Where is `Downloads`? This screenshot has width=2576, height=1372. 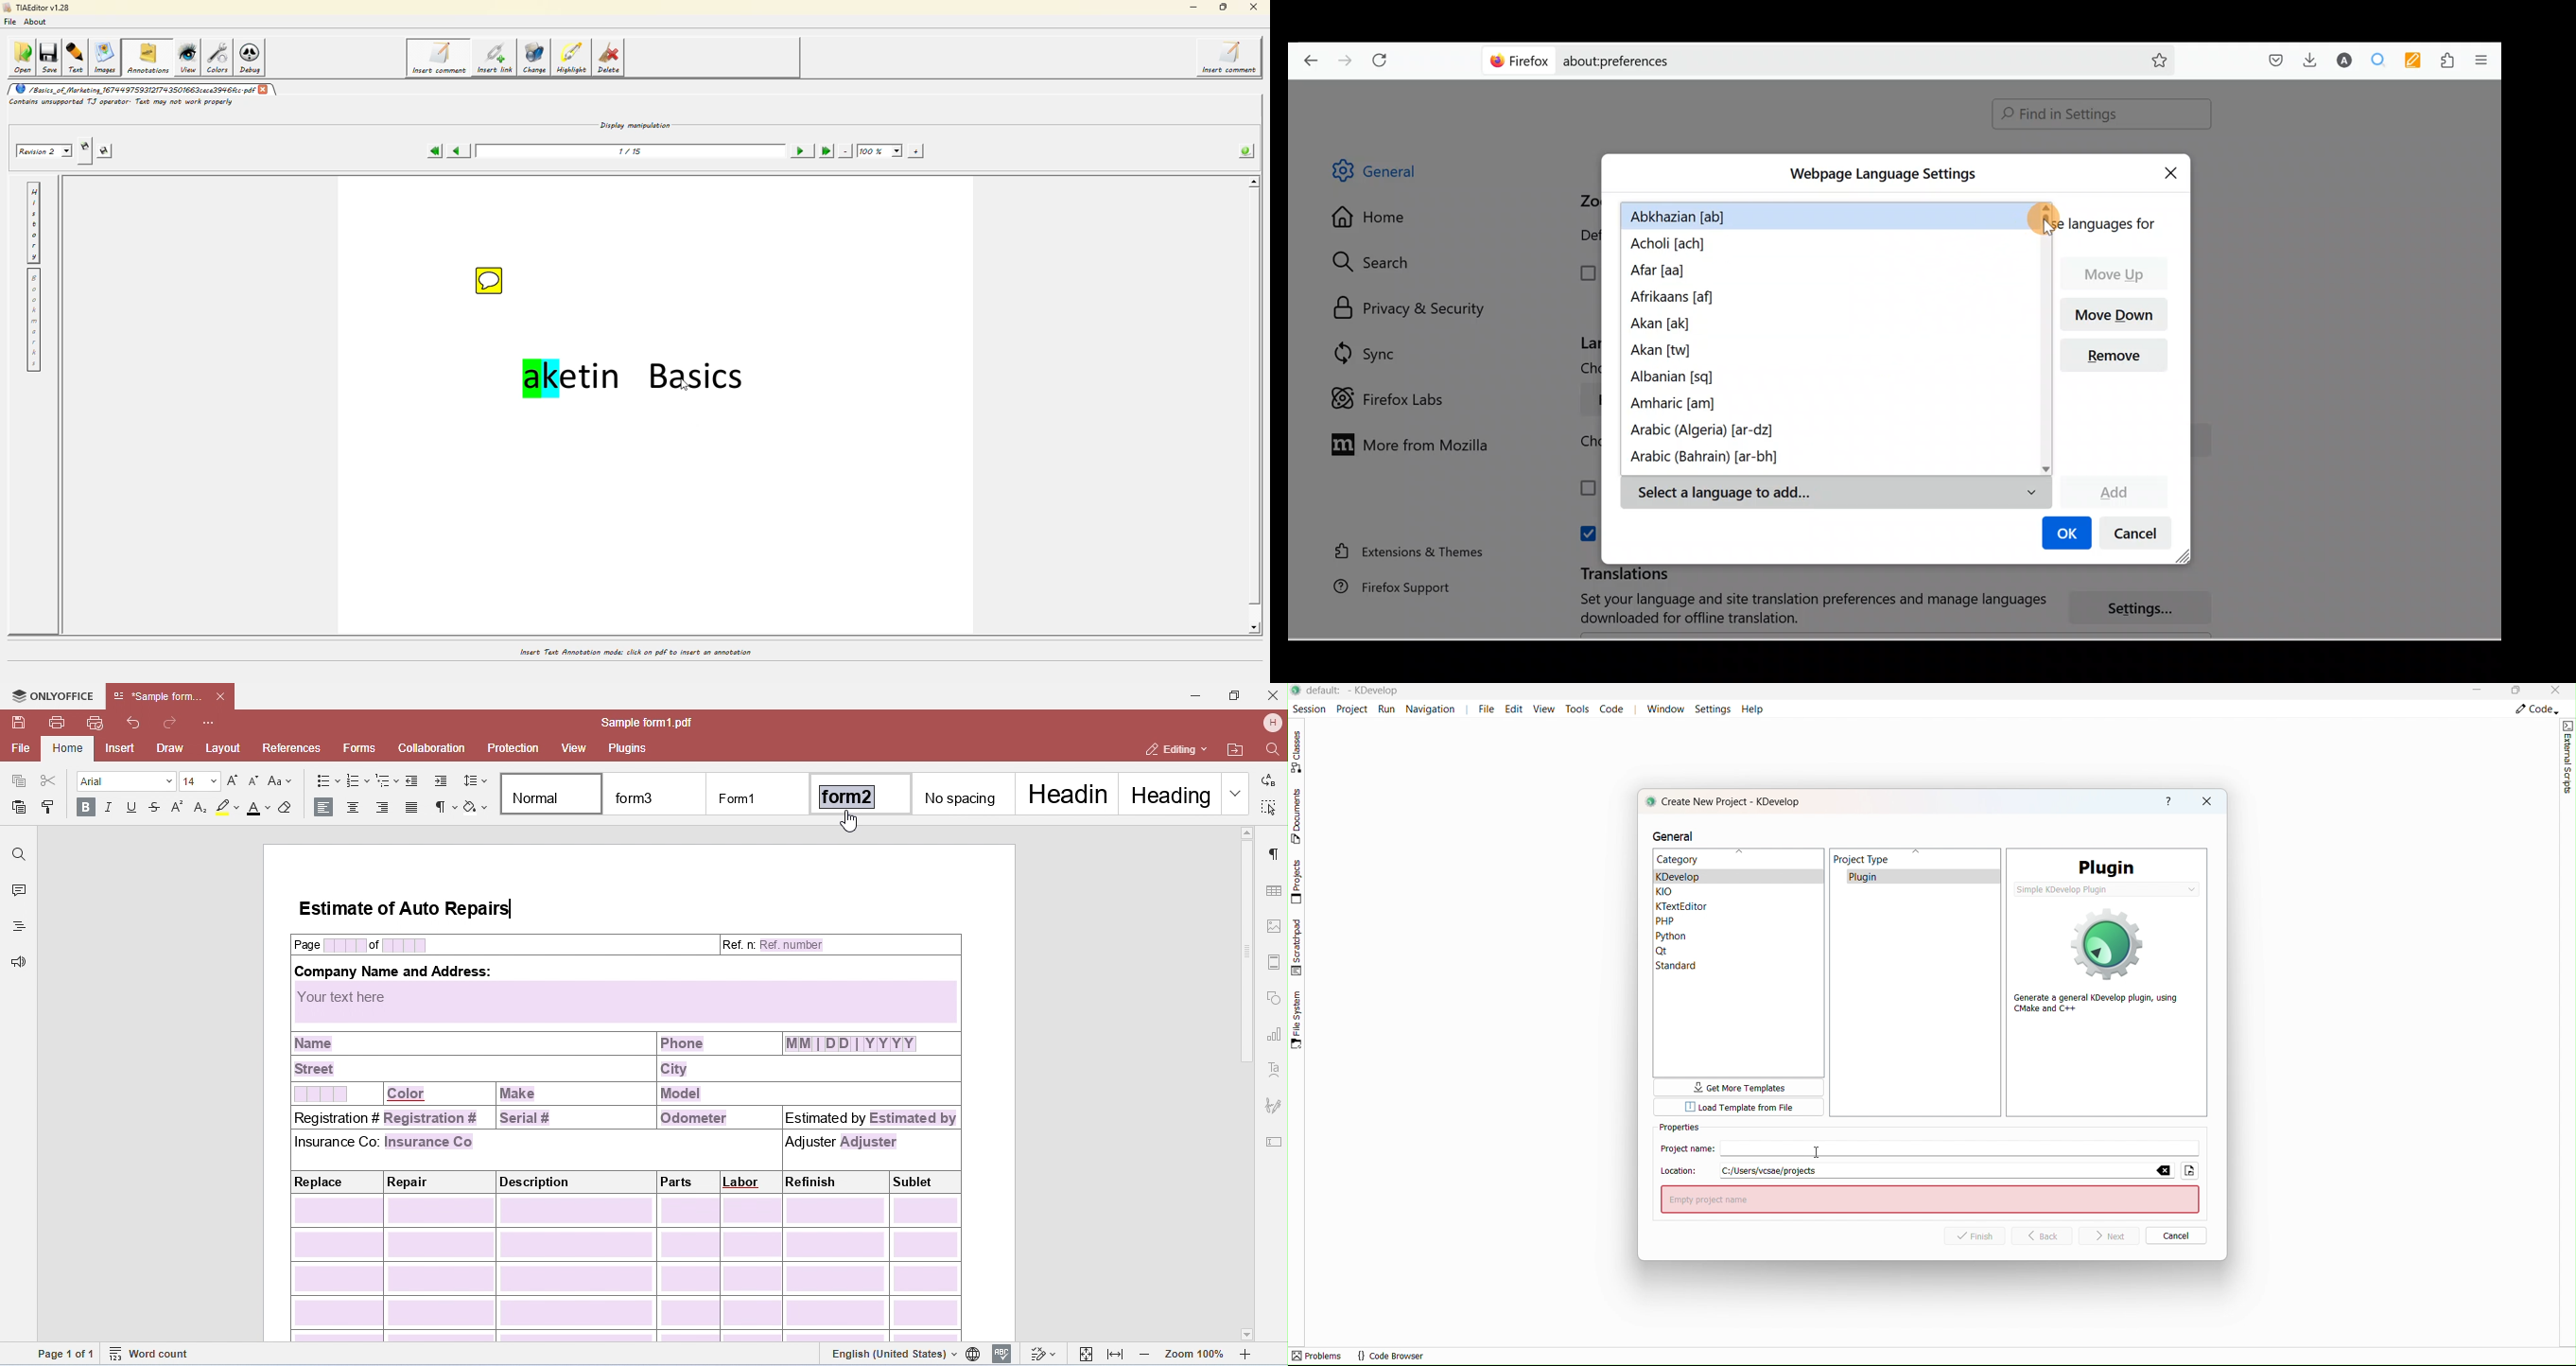 Downloads is located at coordinates (2307, 59).